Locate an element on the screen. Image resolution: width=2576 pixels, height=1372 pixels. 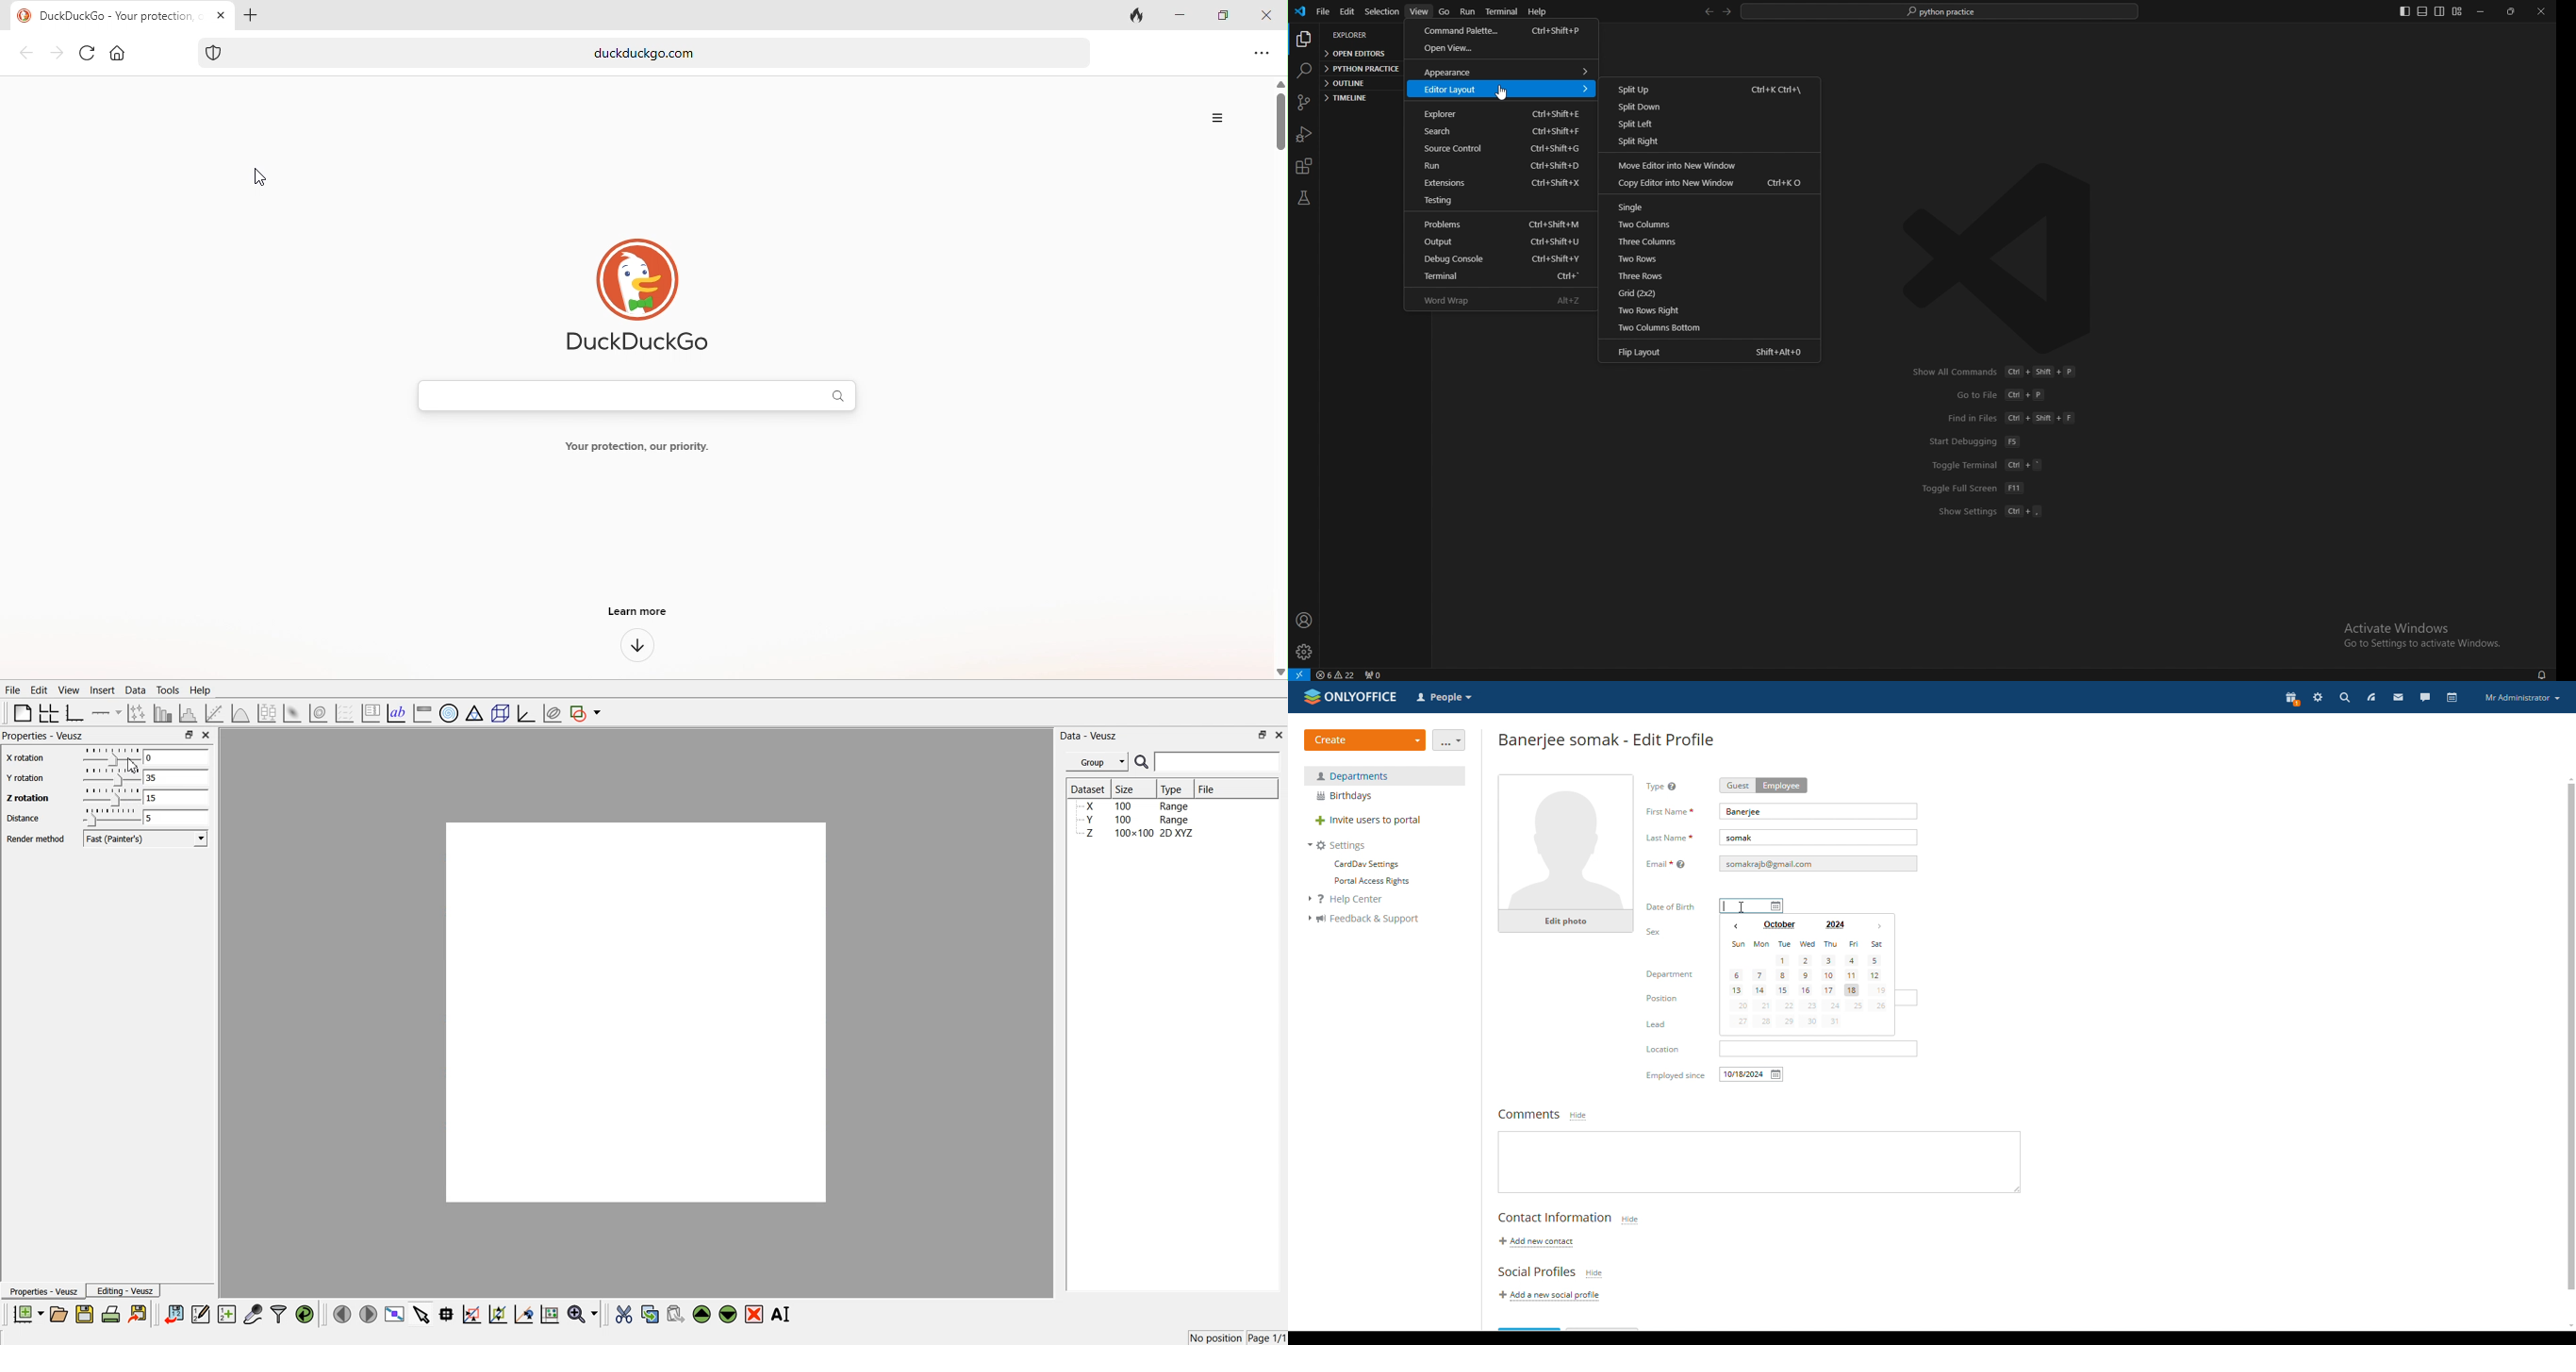
Render method is located at coordinates (36, 839).